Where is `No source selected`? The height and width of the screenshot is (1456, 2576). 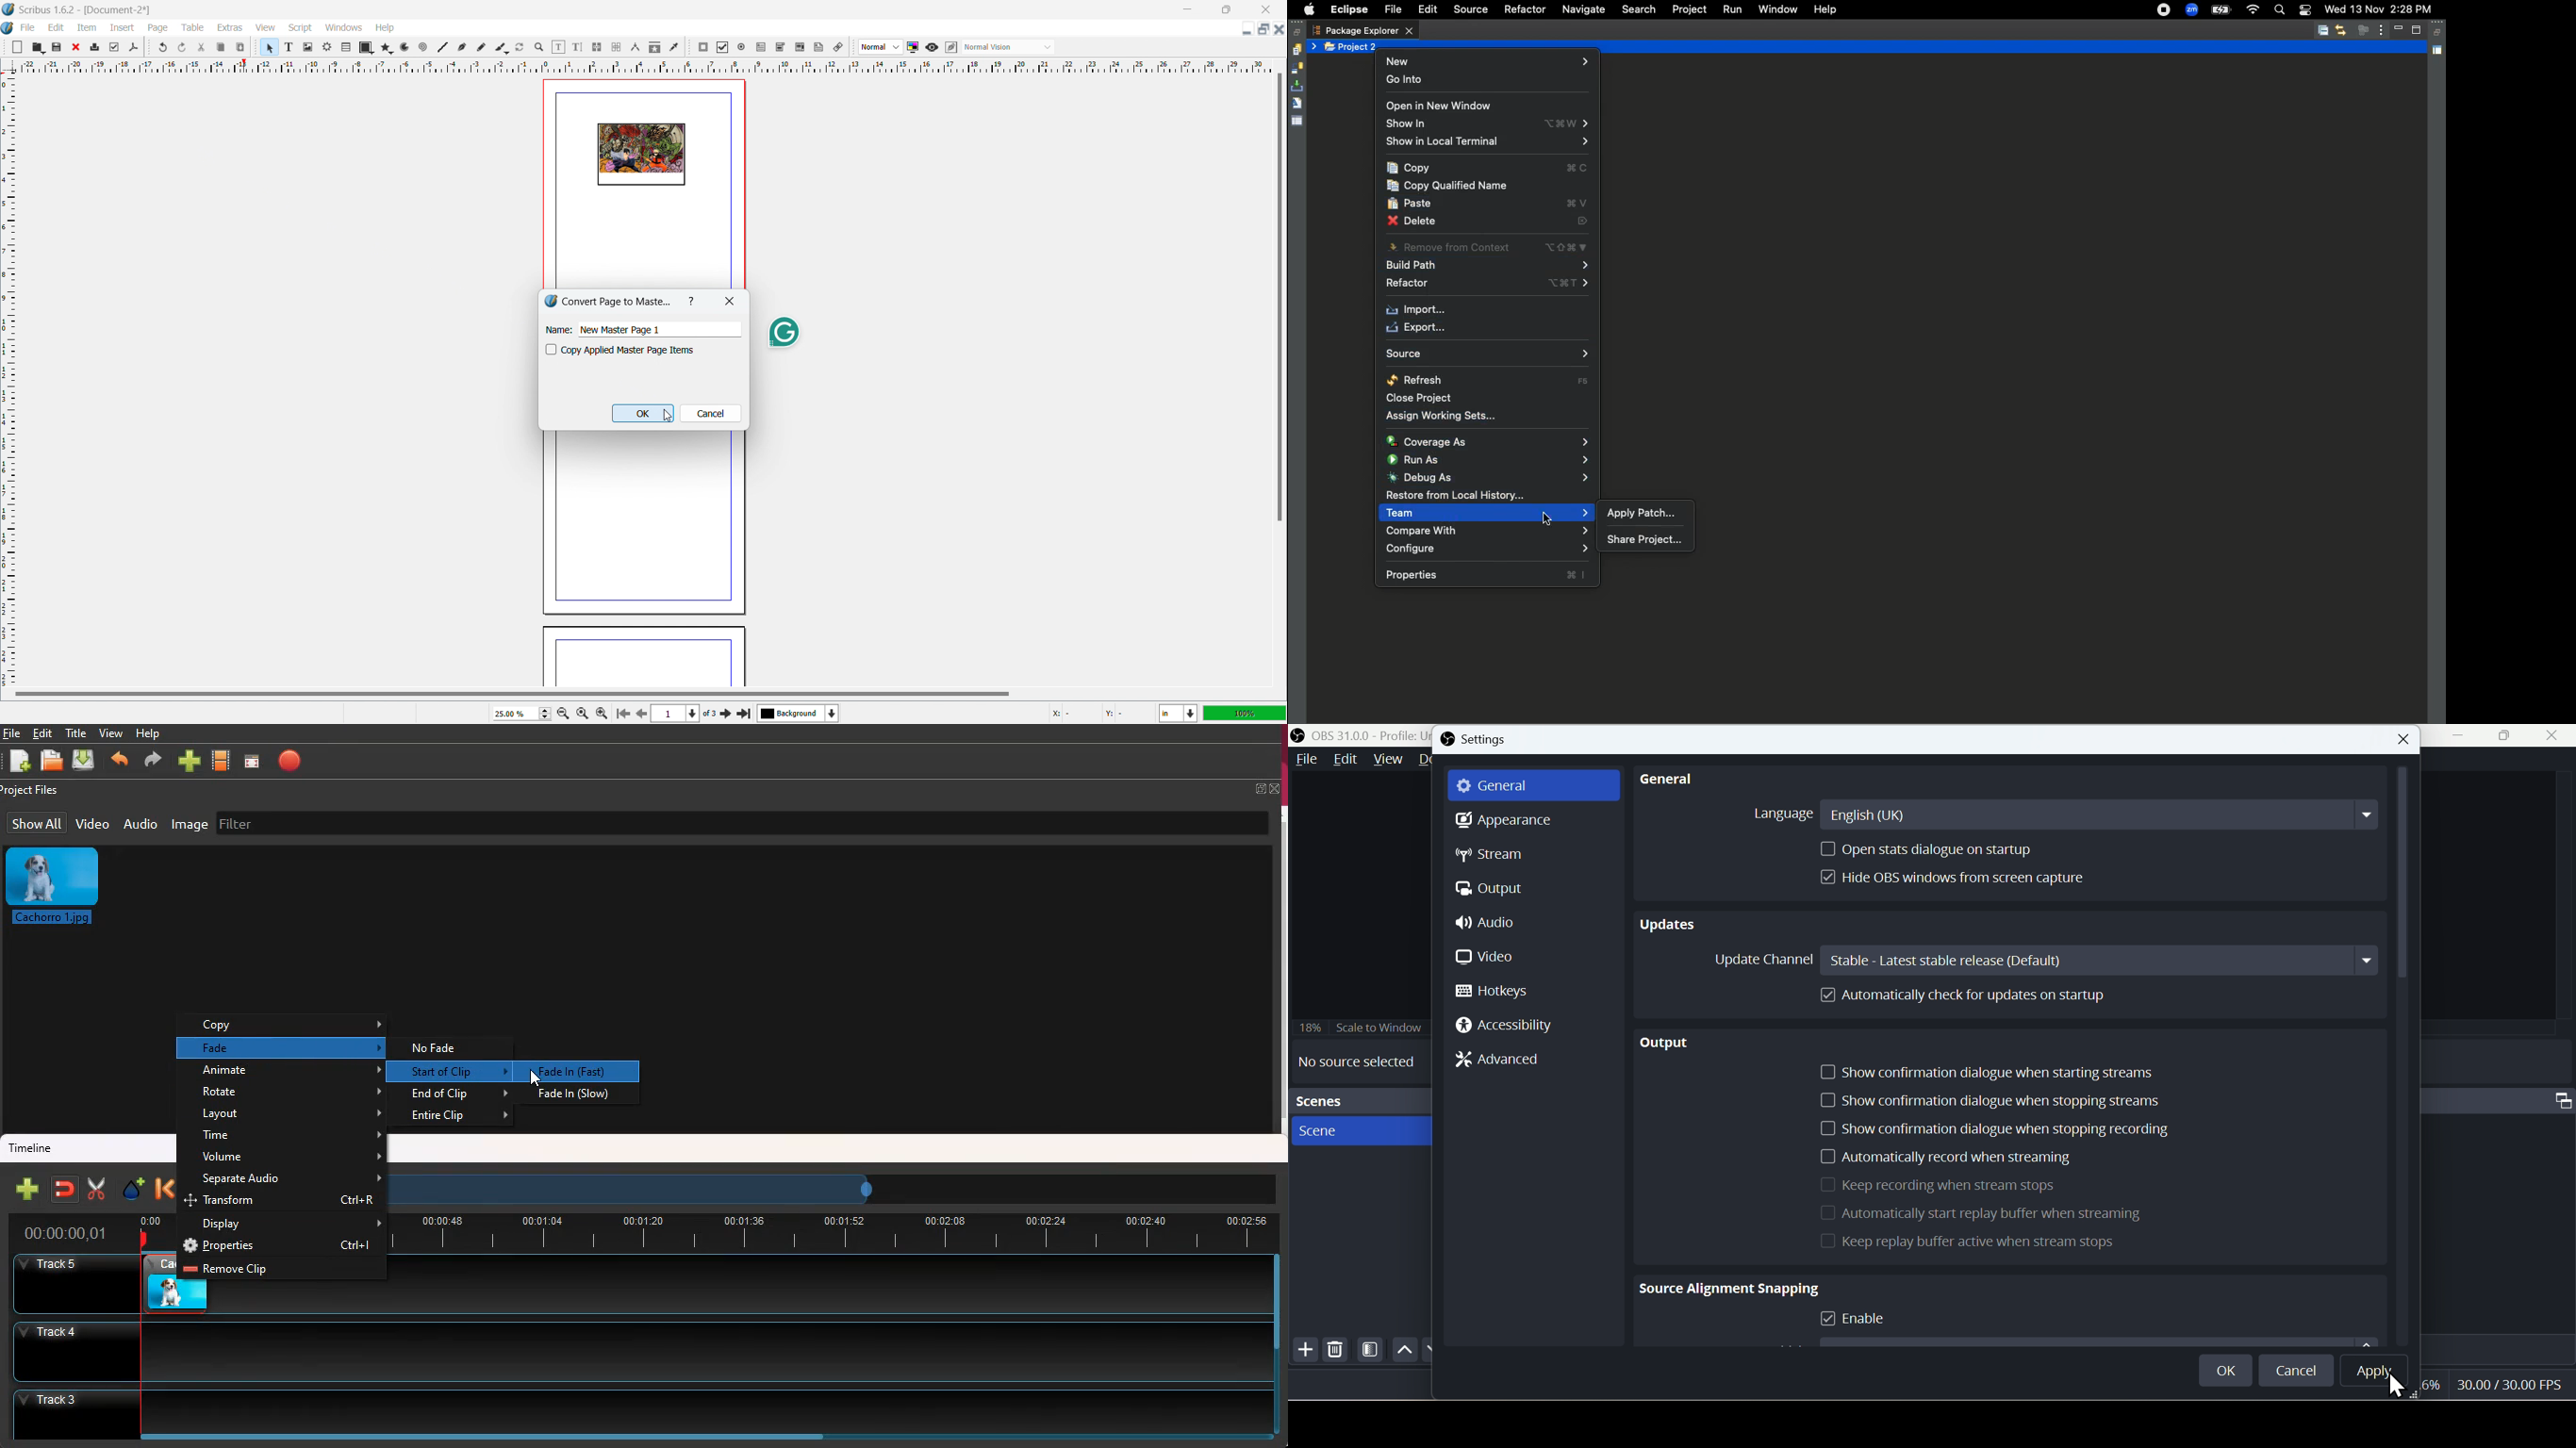 No source selected is located at coordinates (1360, 1063).